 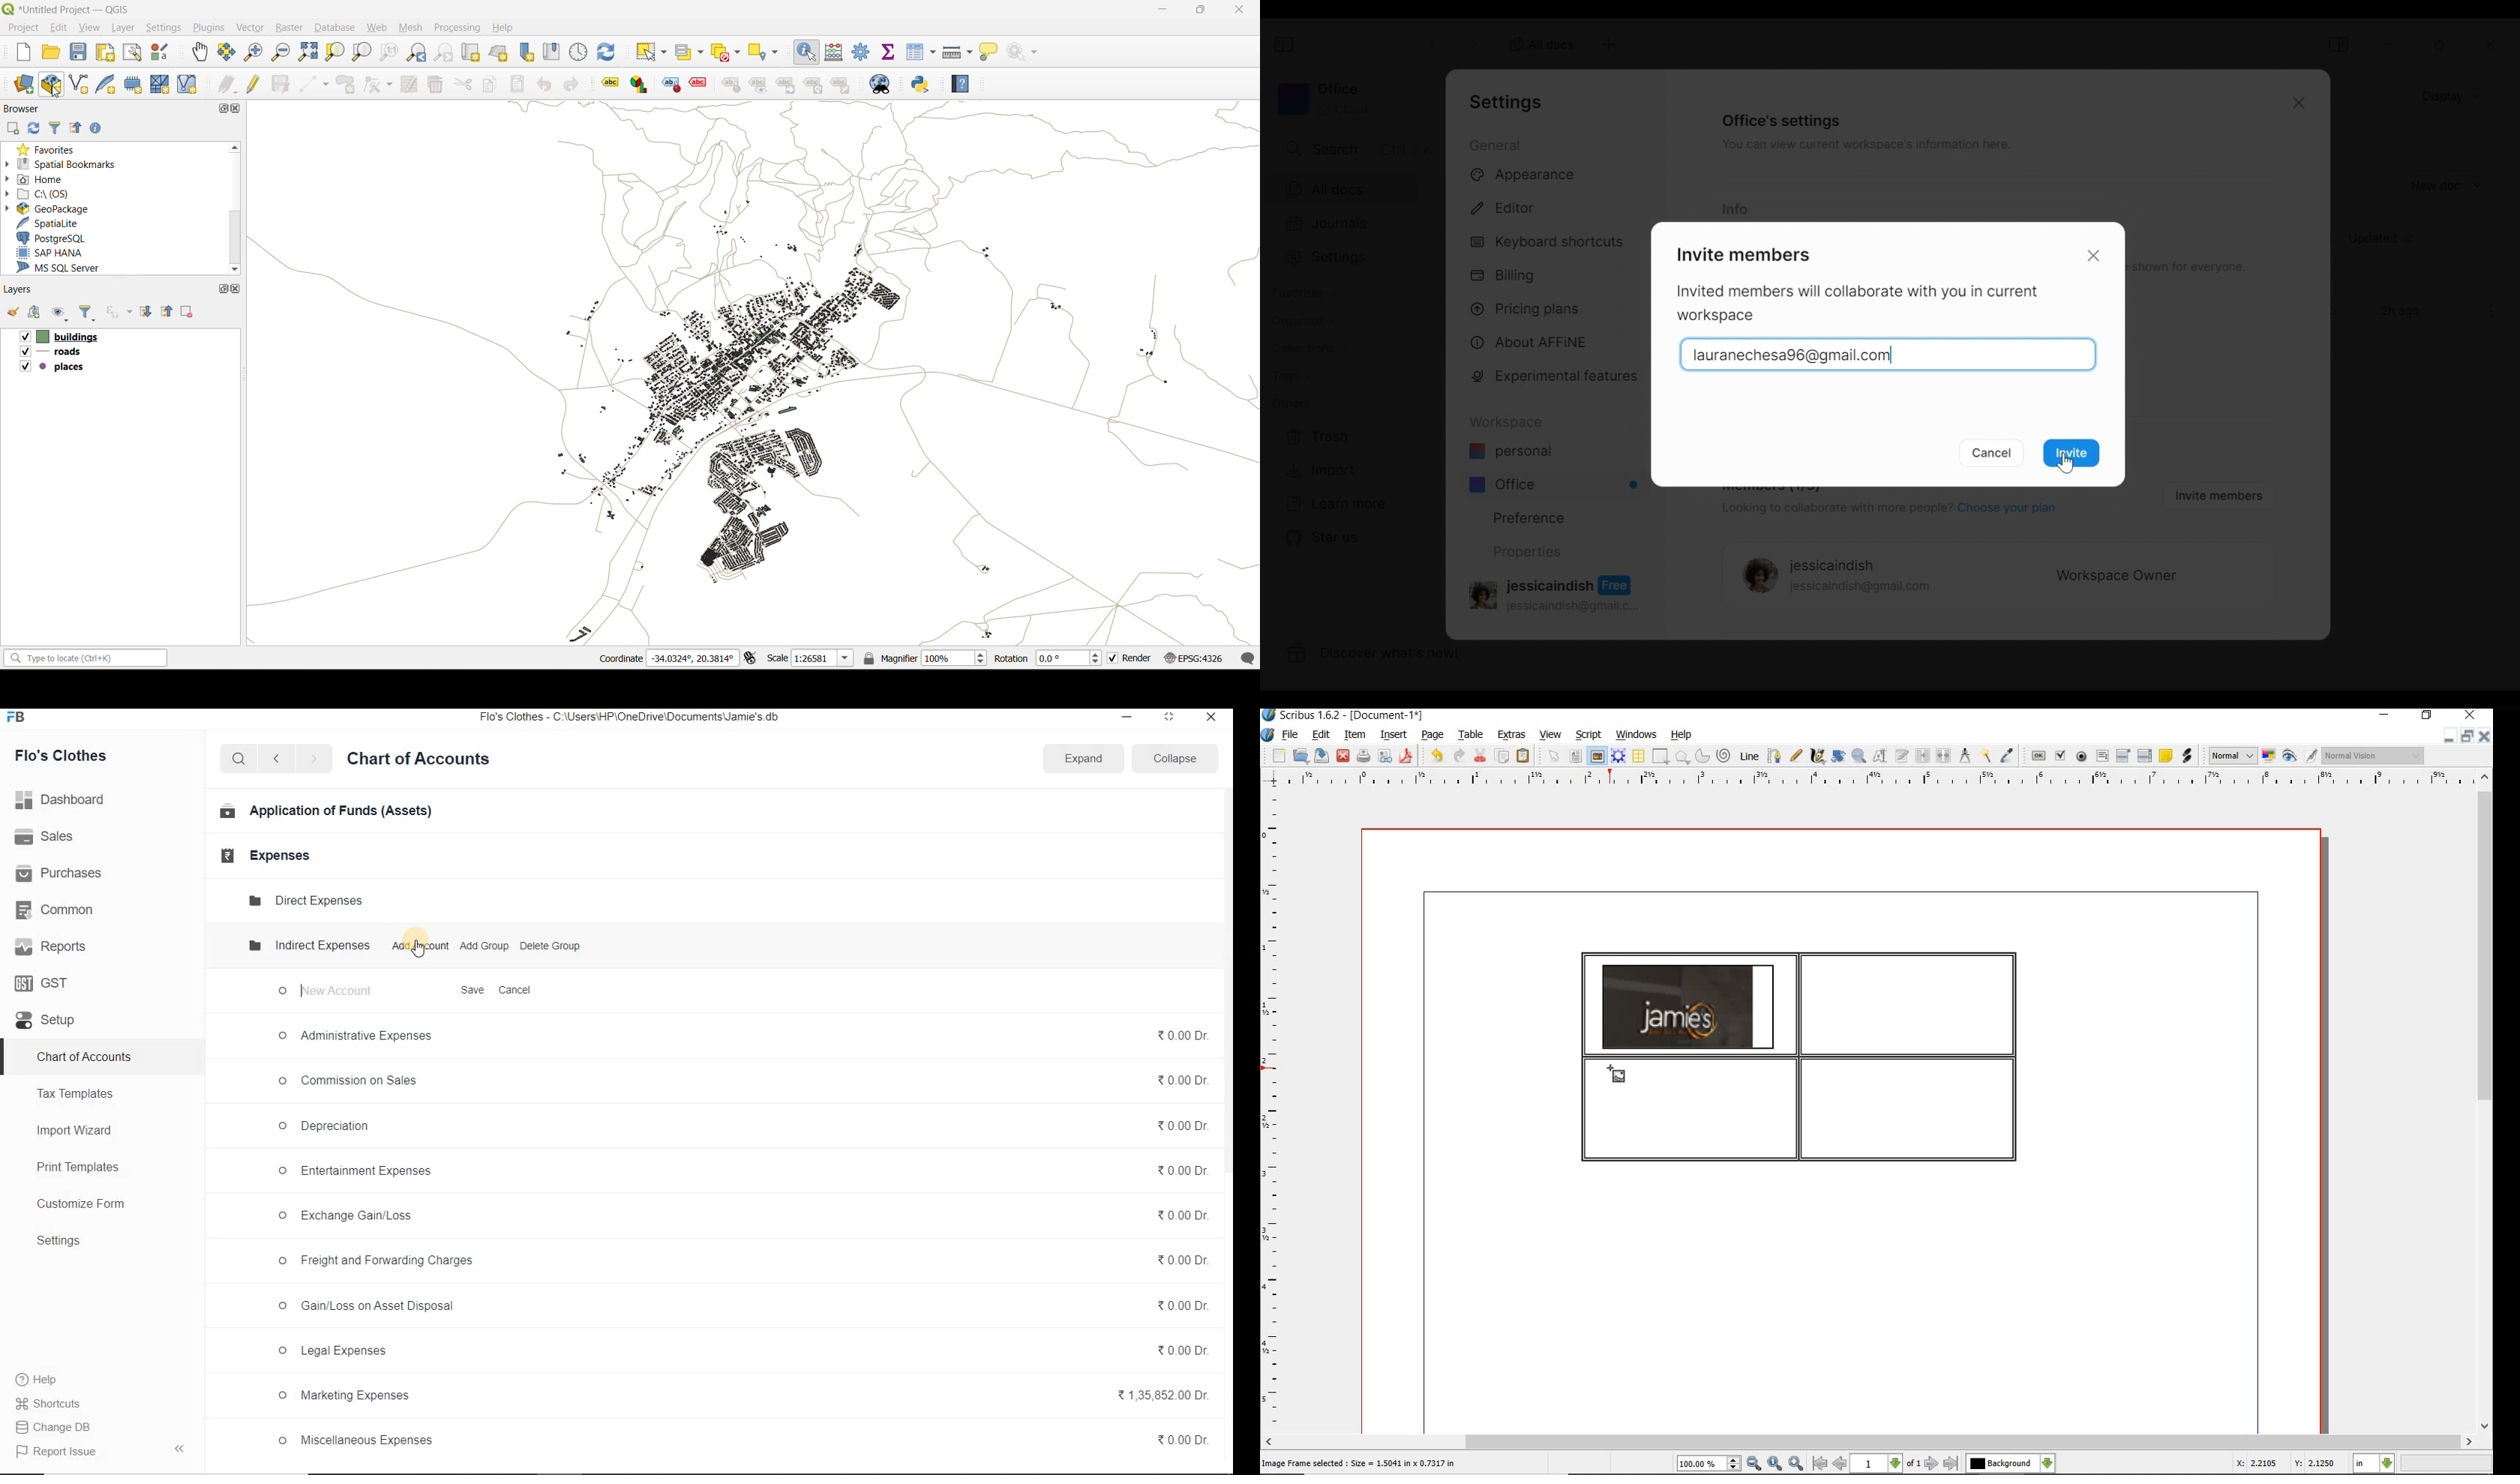 What do you see at coordinates (1952, 1463) in the screenshot?
I see `go to last page` at bounding box center [1952, 1463].